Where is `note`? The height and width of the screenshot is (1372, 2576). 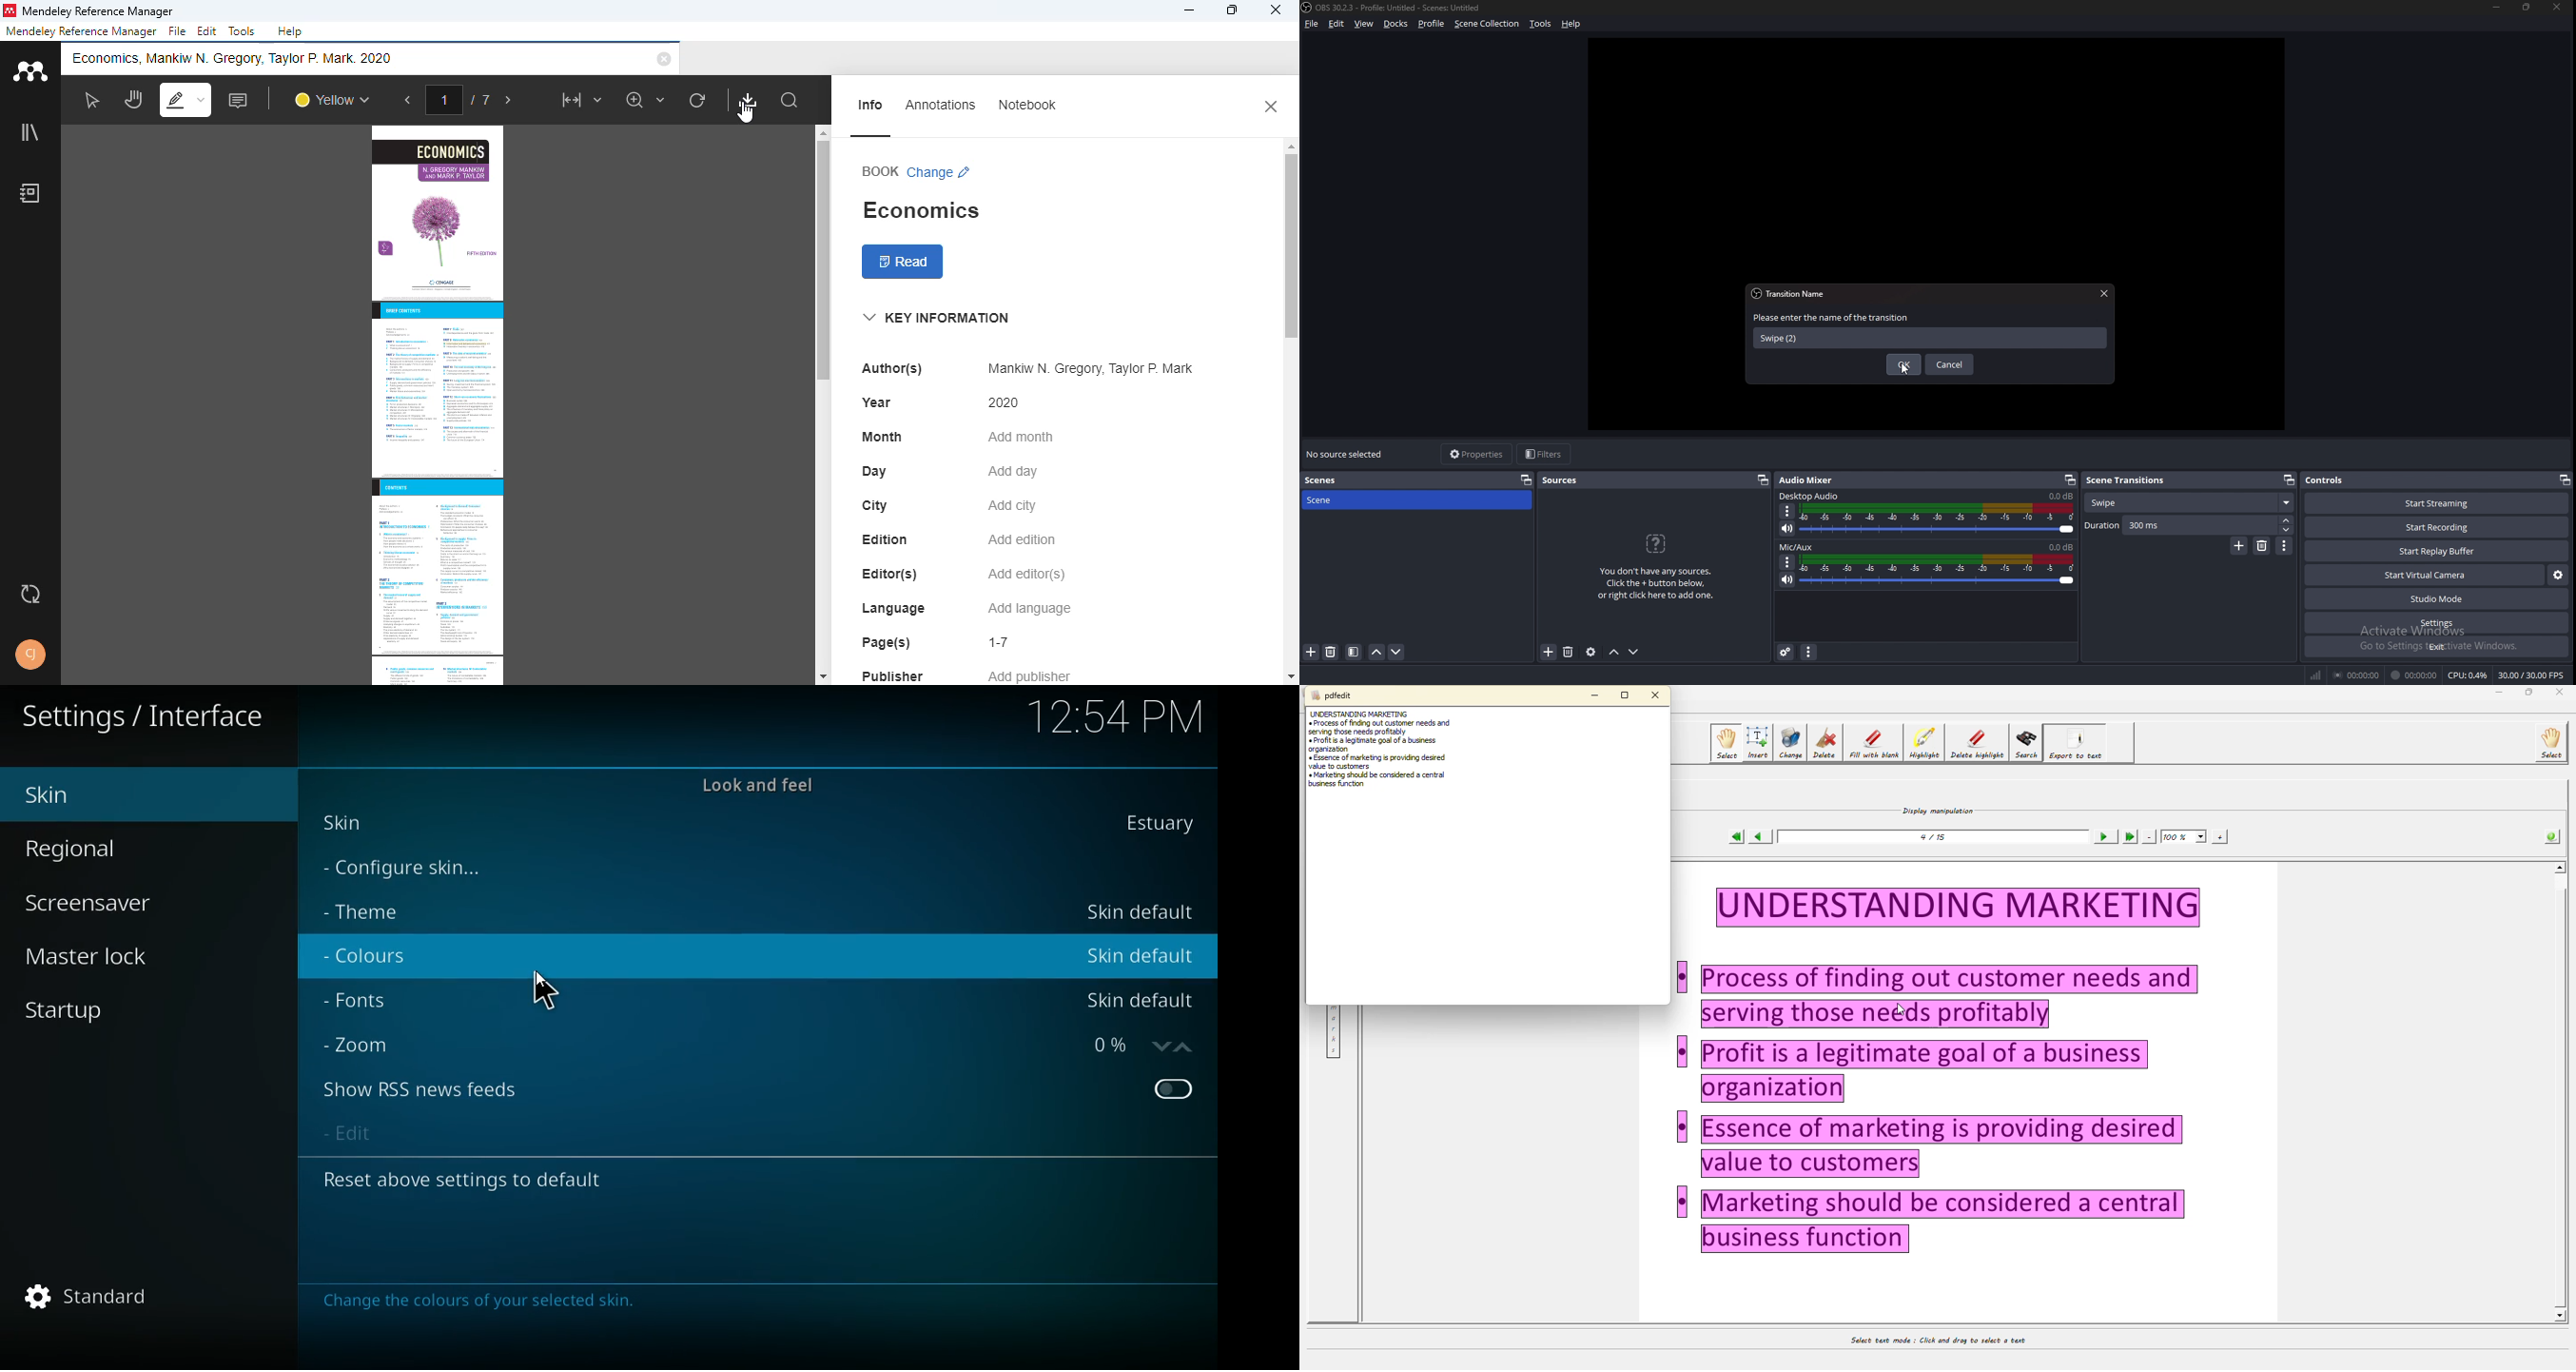 note is located at coordinates (240, 100).